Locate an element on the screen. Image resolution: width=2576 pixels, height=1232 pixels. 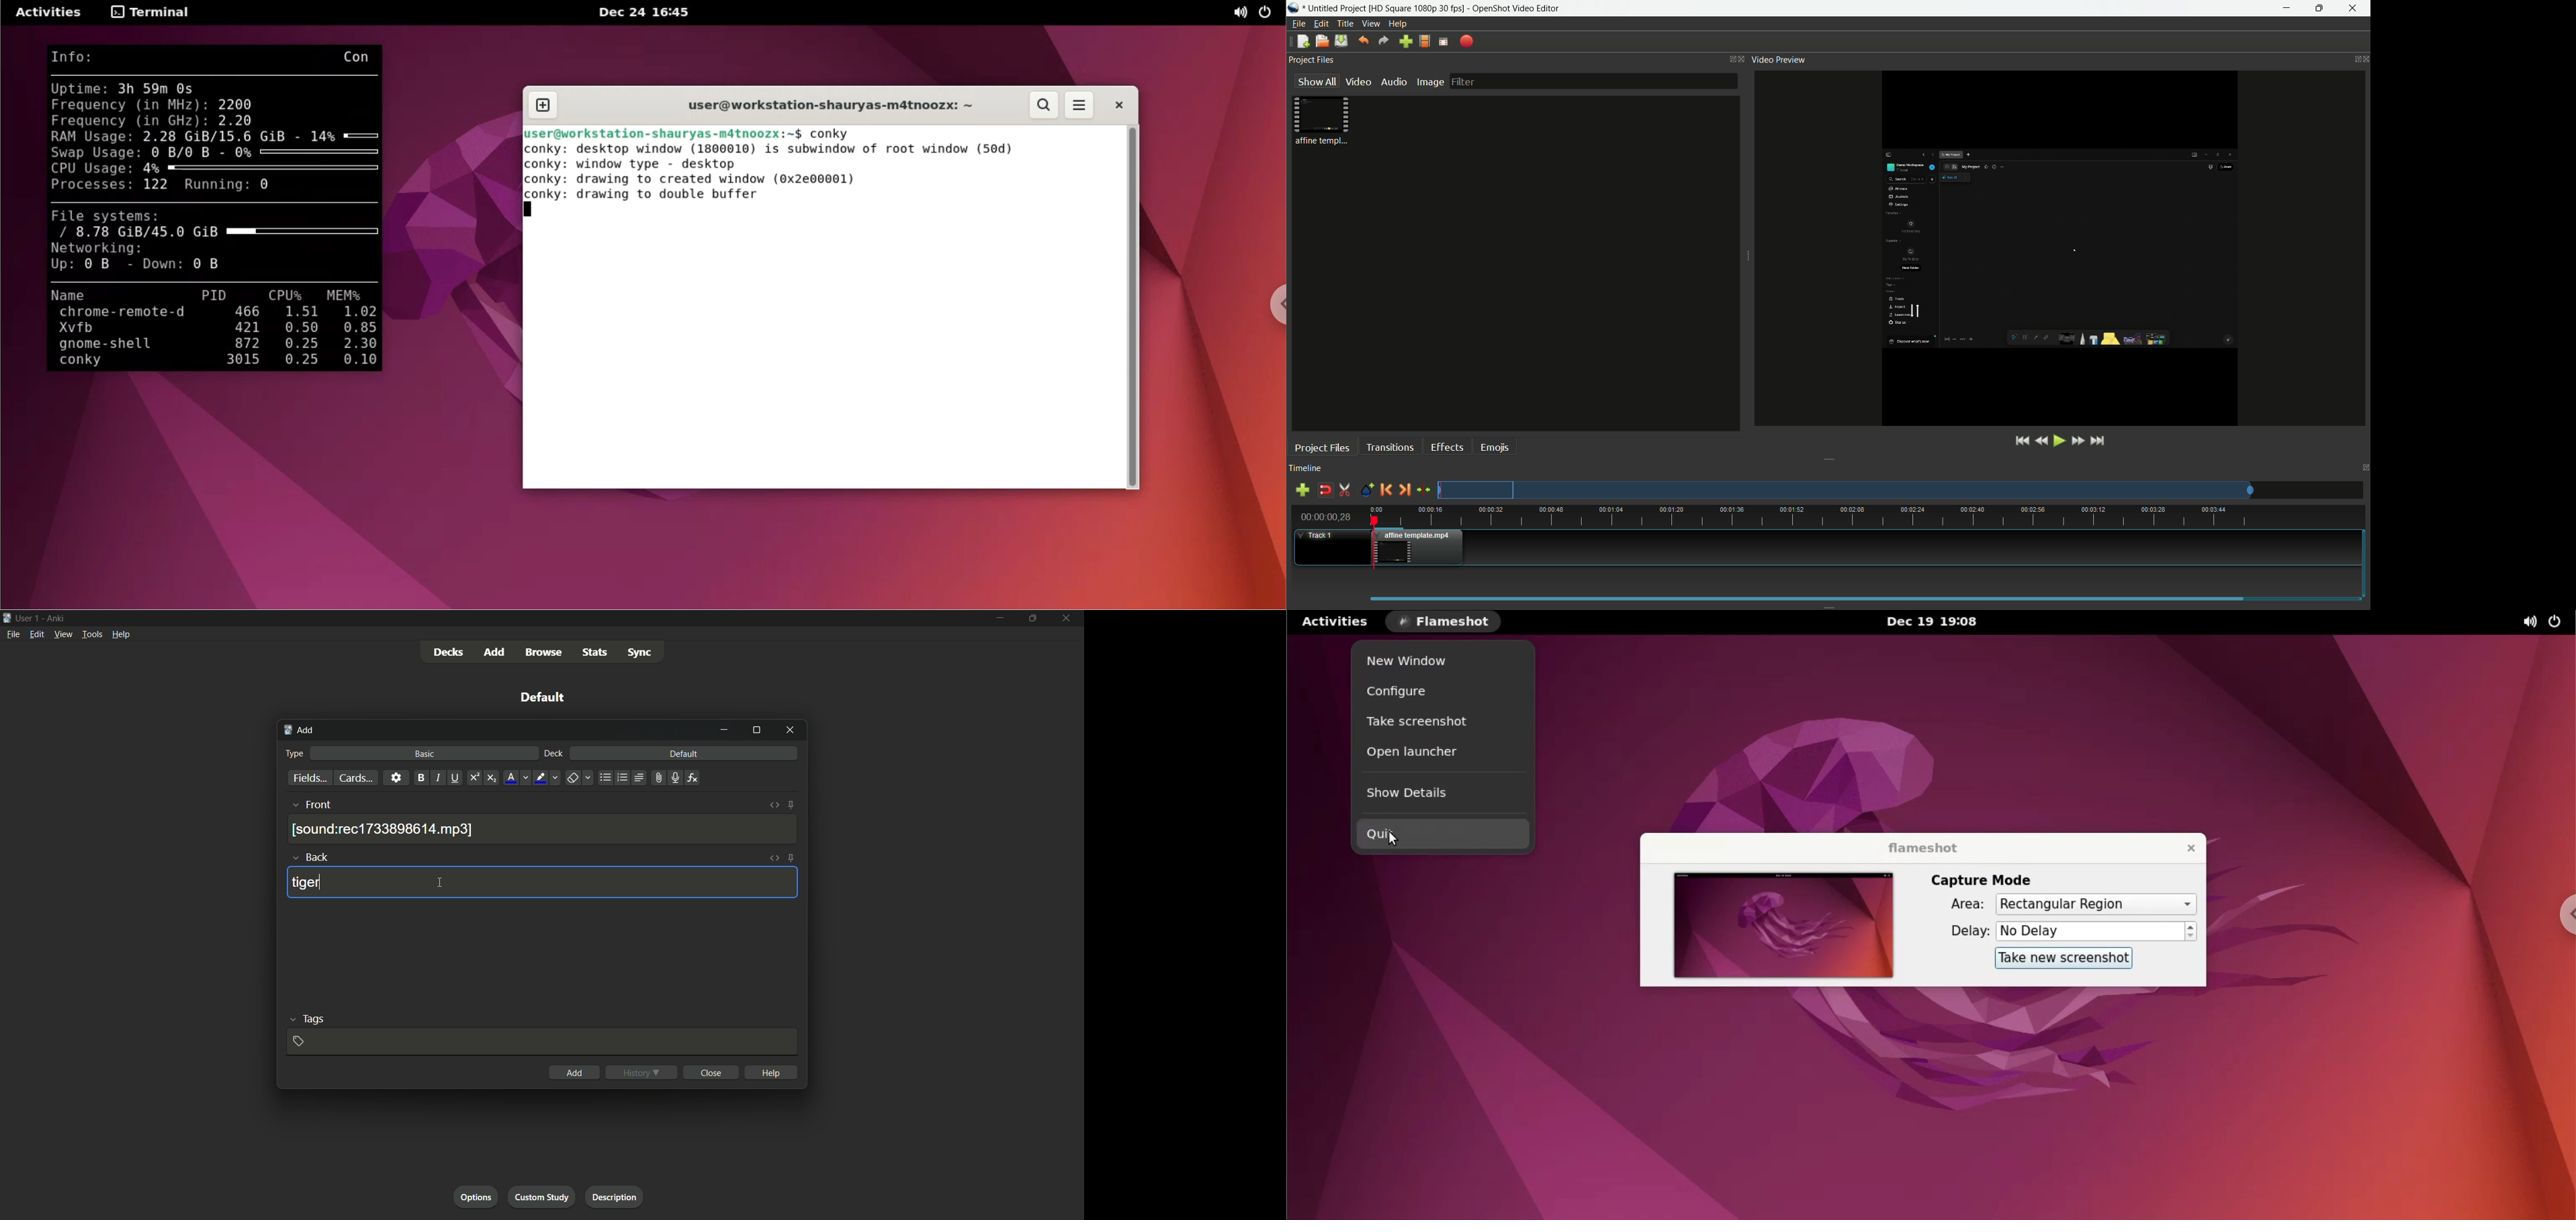
front is located at coordinates (320, 805).